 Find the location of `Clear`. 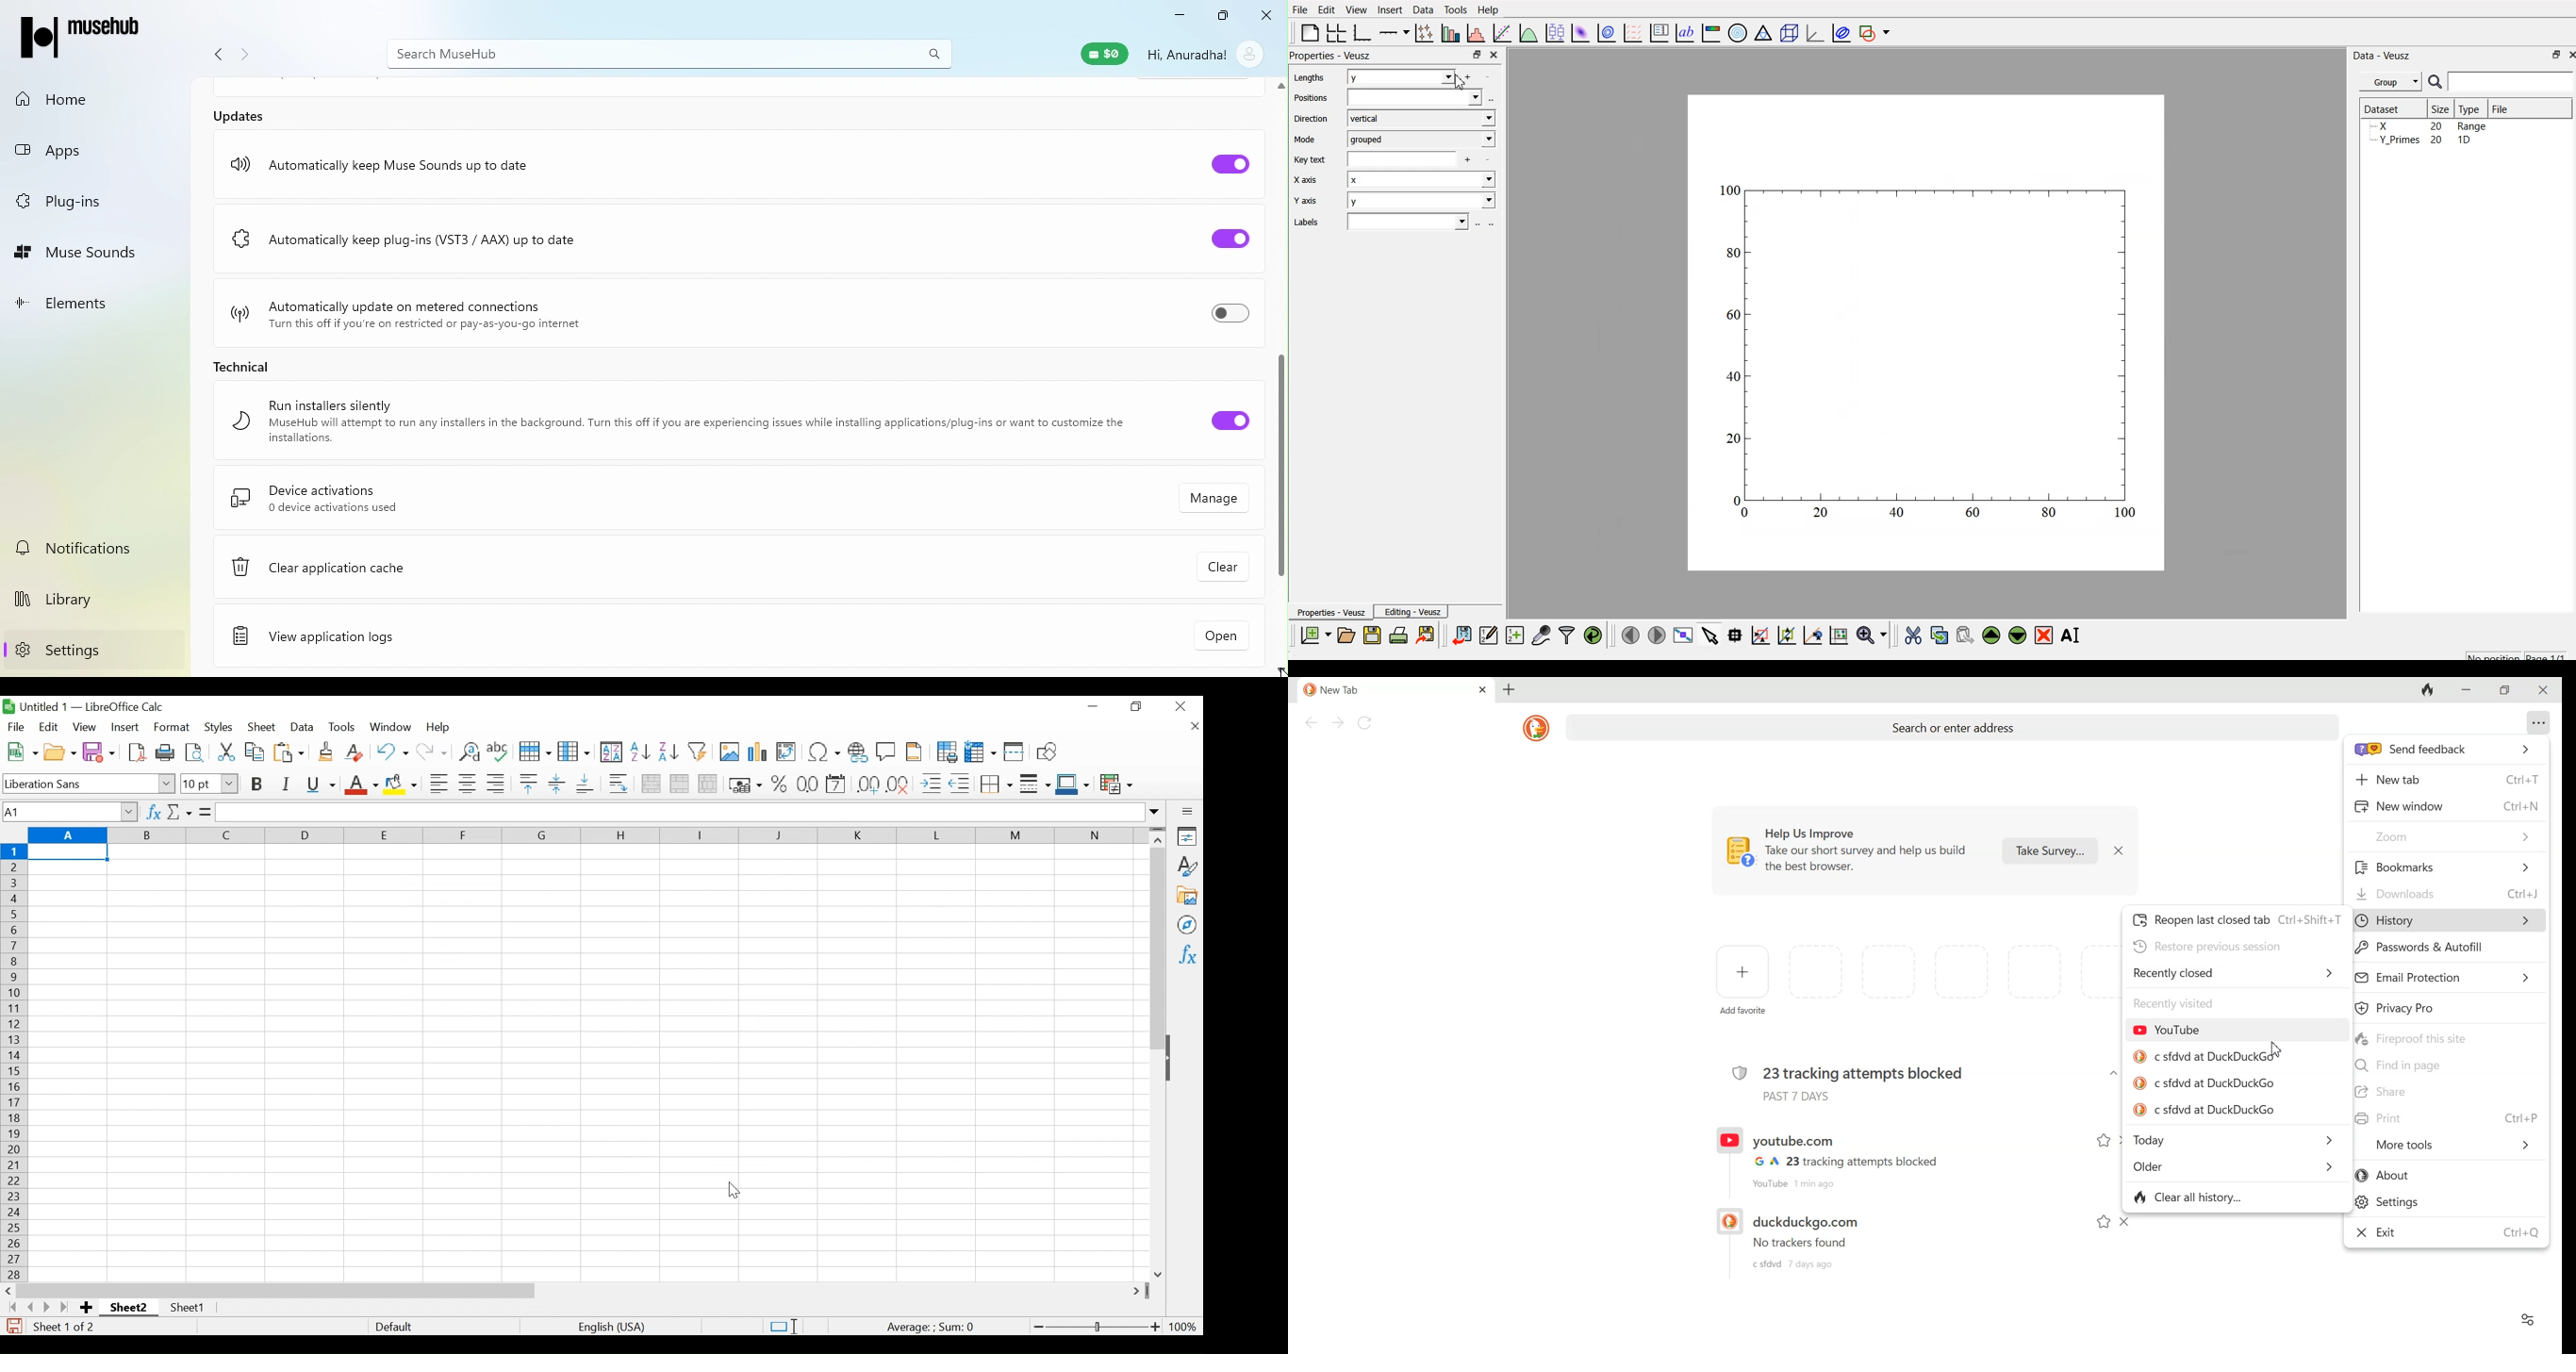

Clear is located at coordinates (1226, 568).